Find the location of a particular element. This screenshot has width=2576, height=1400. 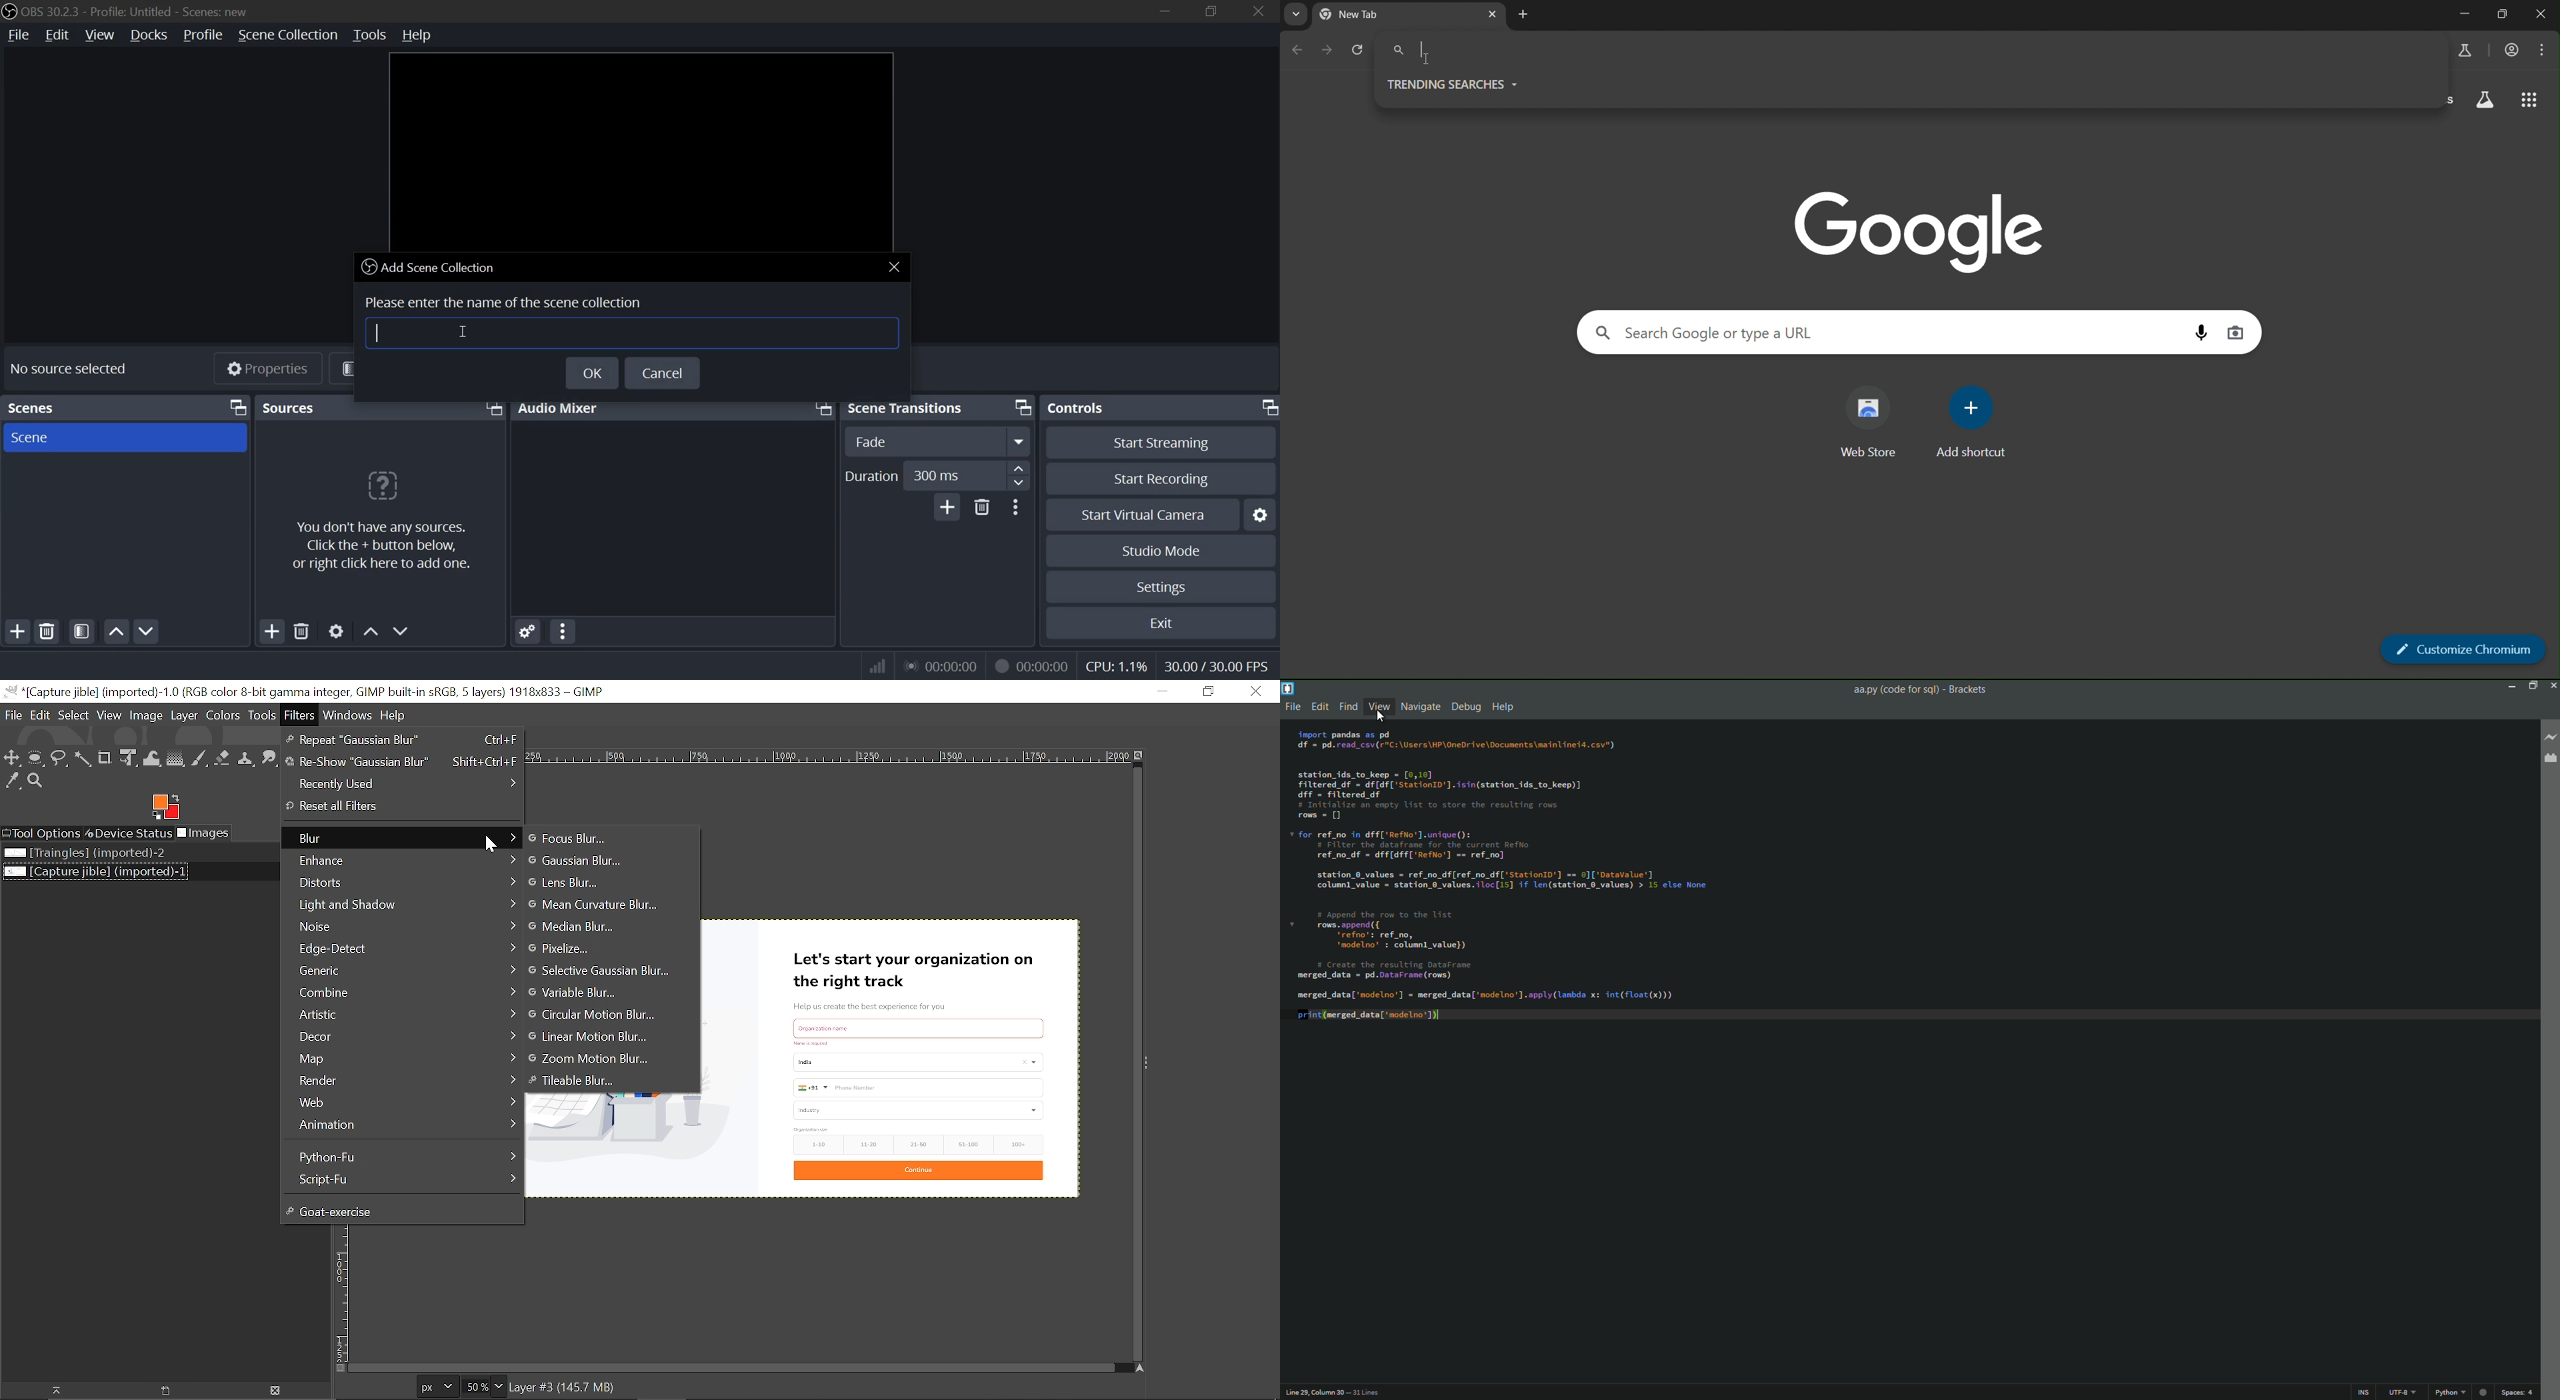

logo is located at coordinates (9, 10).